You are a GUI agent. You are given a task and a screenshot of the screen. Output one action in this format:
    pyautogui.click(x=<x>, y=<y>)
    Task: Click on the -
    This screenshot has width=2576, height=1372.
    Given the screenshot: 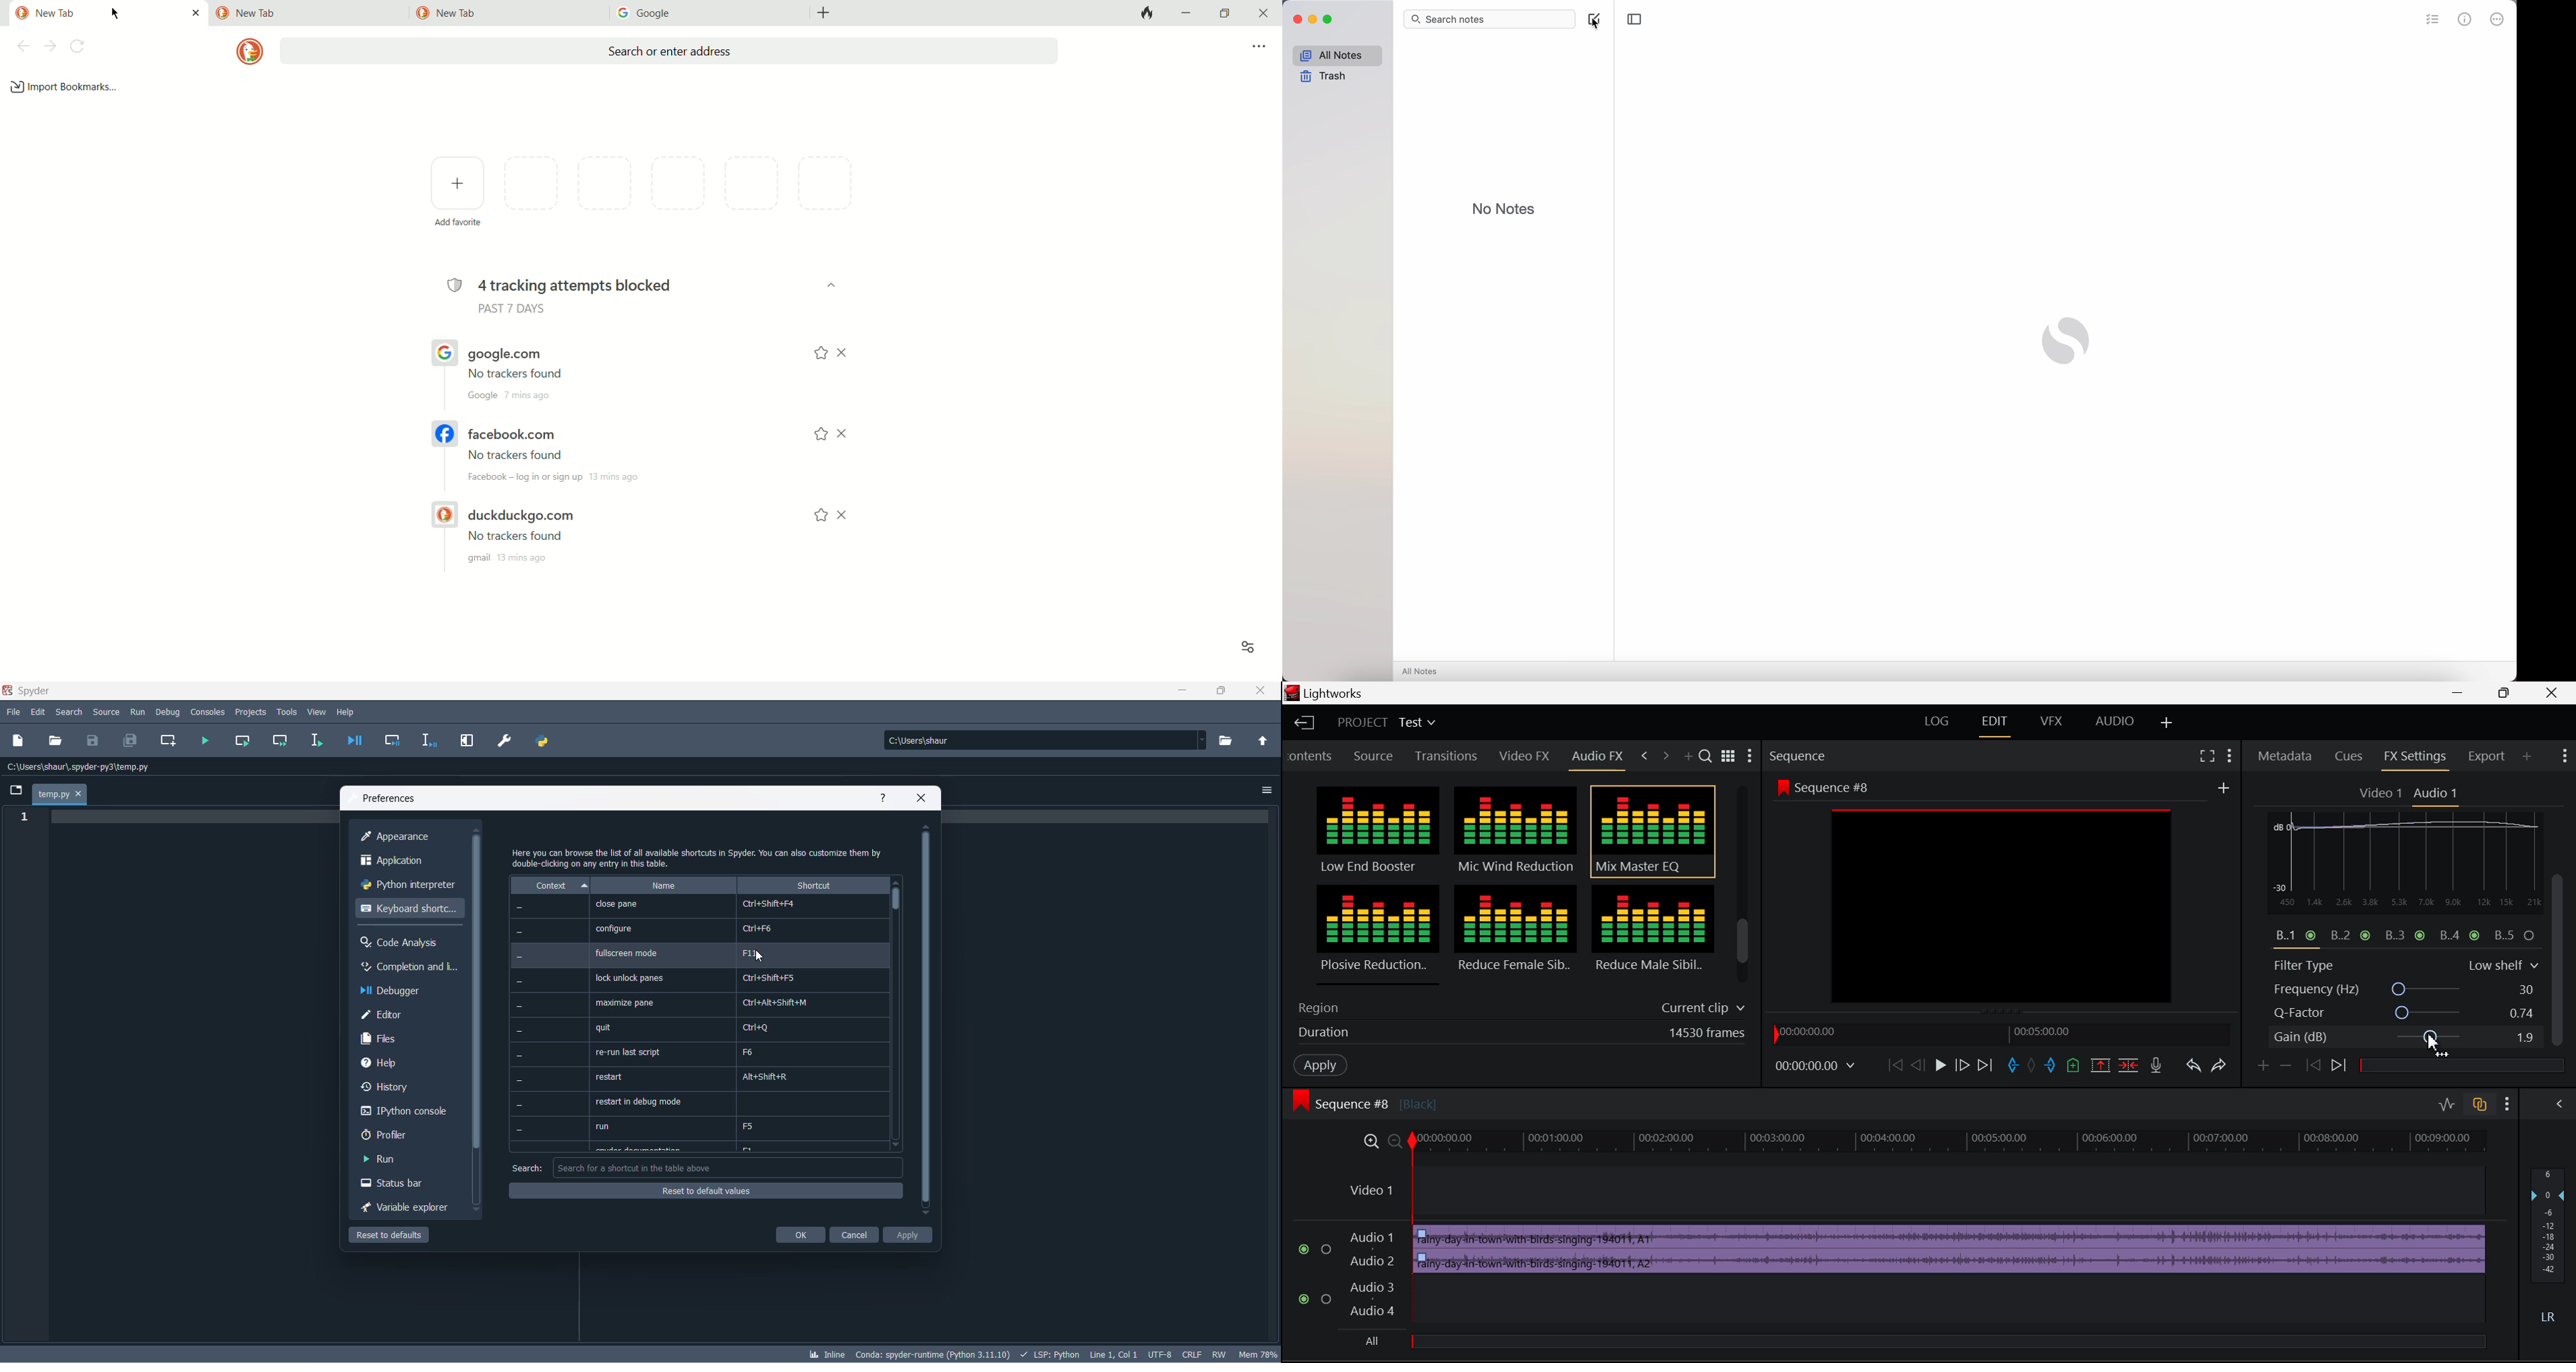 What is the action you would take?
    pyautogui.click(x=521, y=1104)
    